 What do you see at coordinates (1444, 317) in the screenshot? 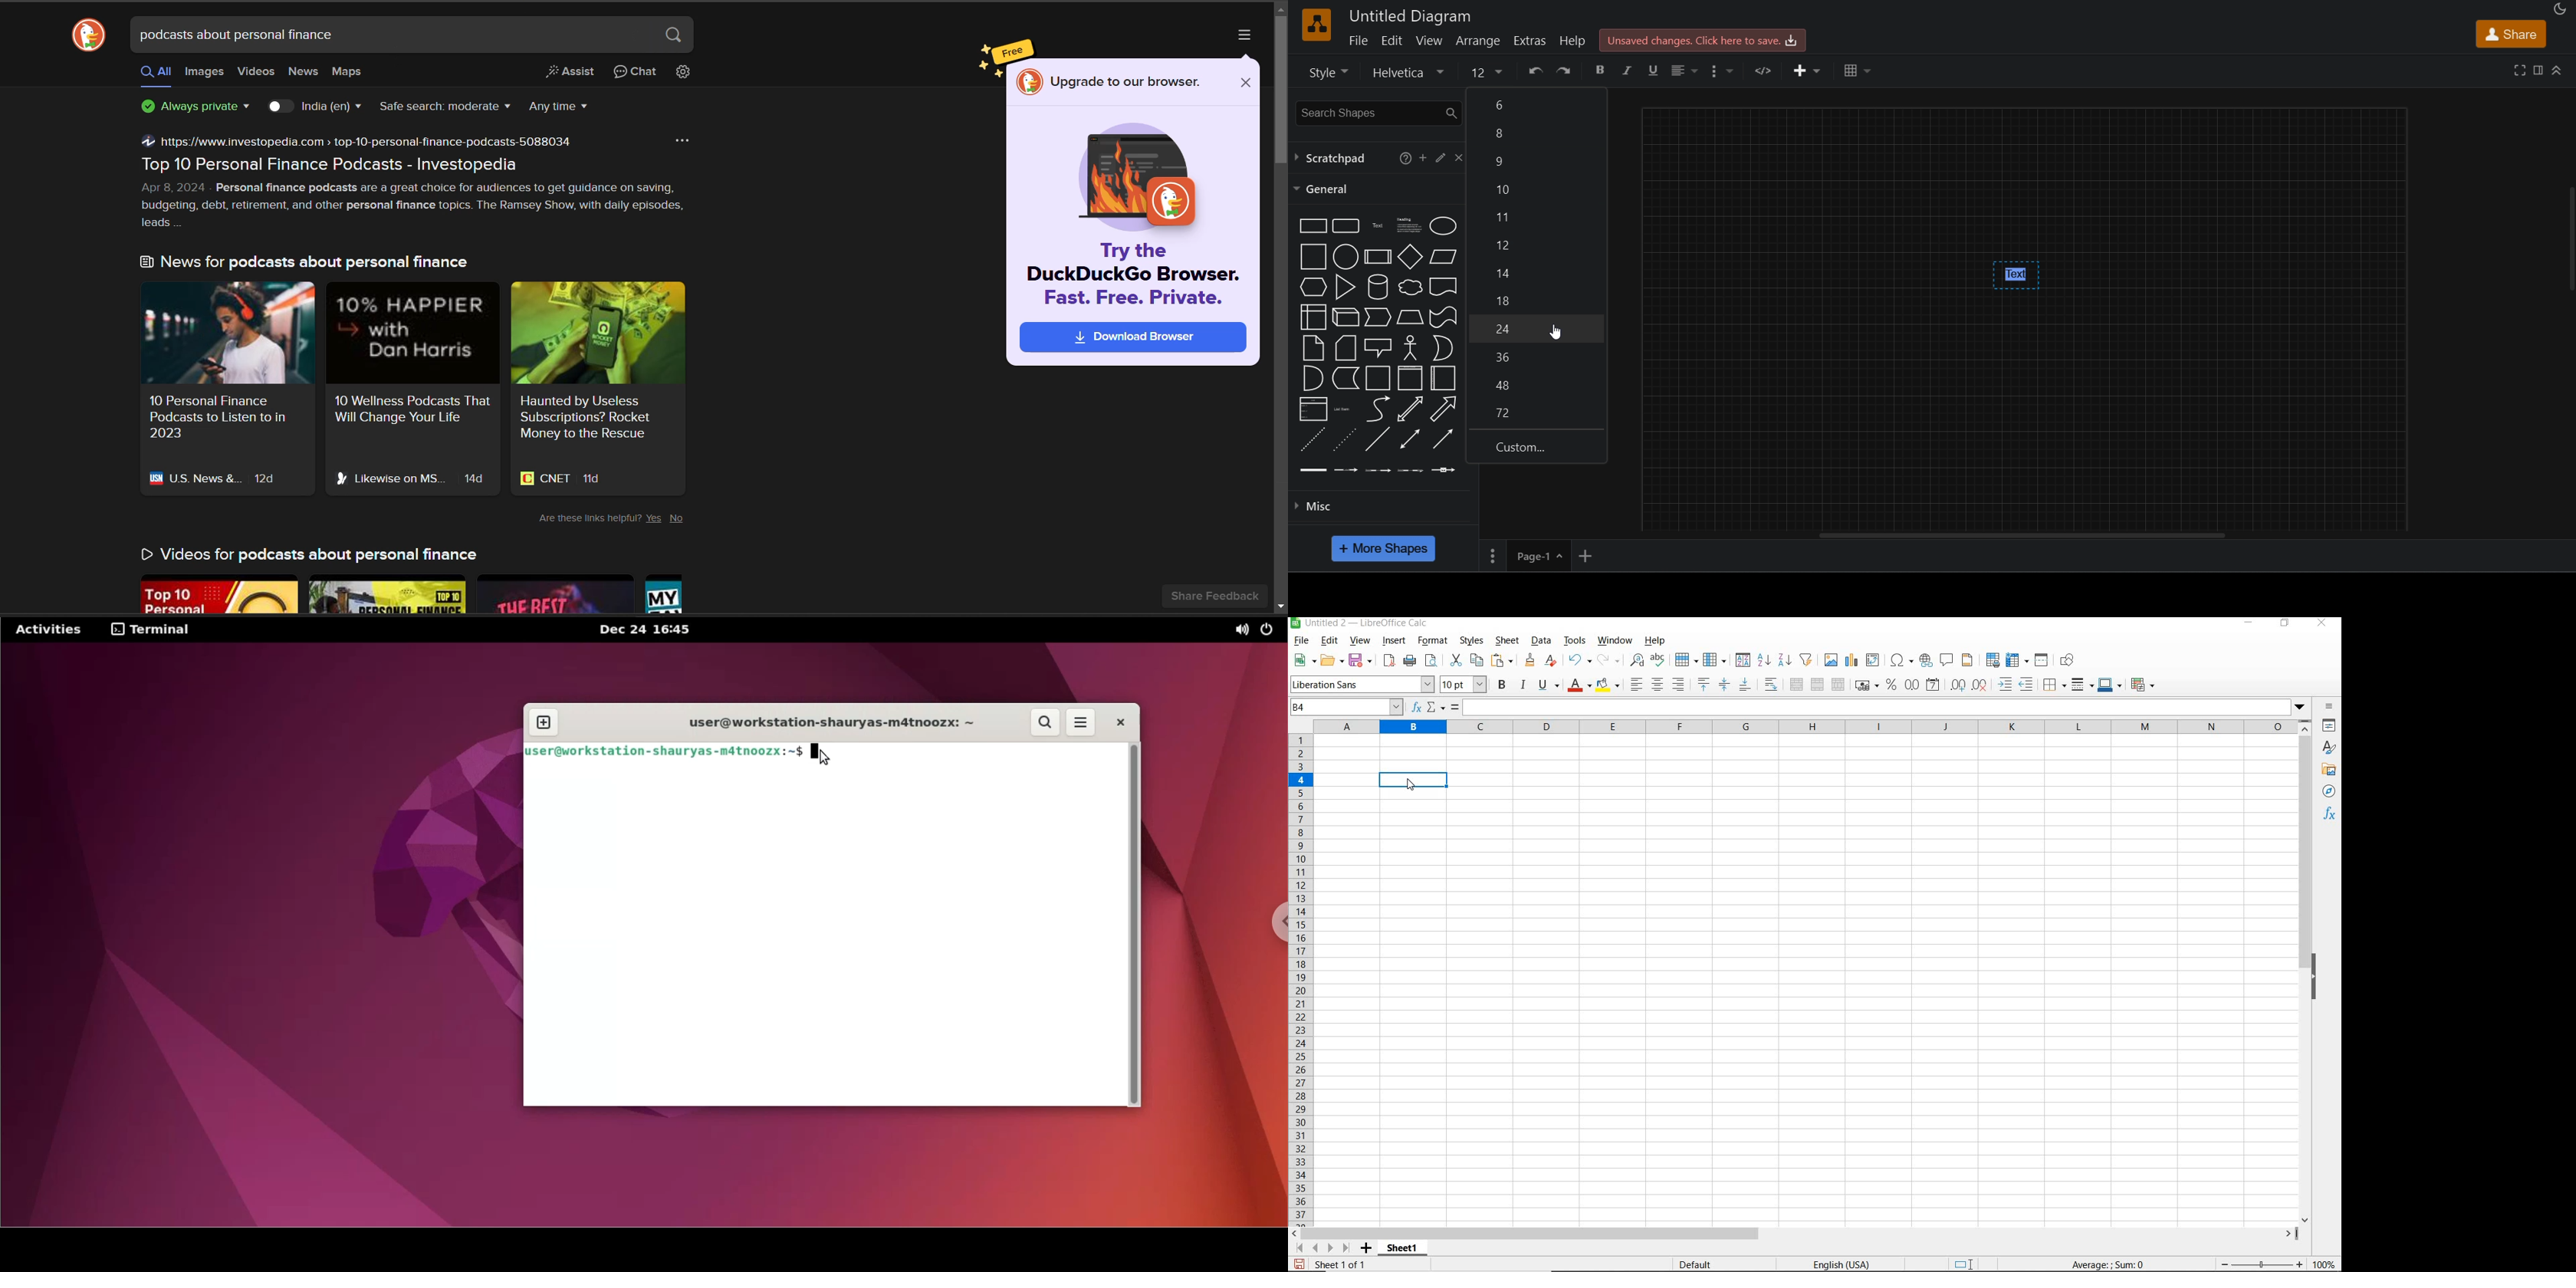
I see `Tape` at bounding box center [1444, 317].